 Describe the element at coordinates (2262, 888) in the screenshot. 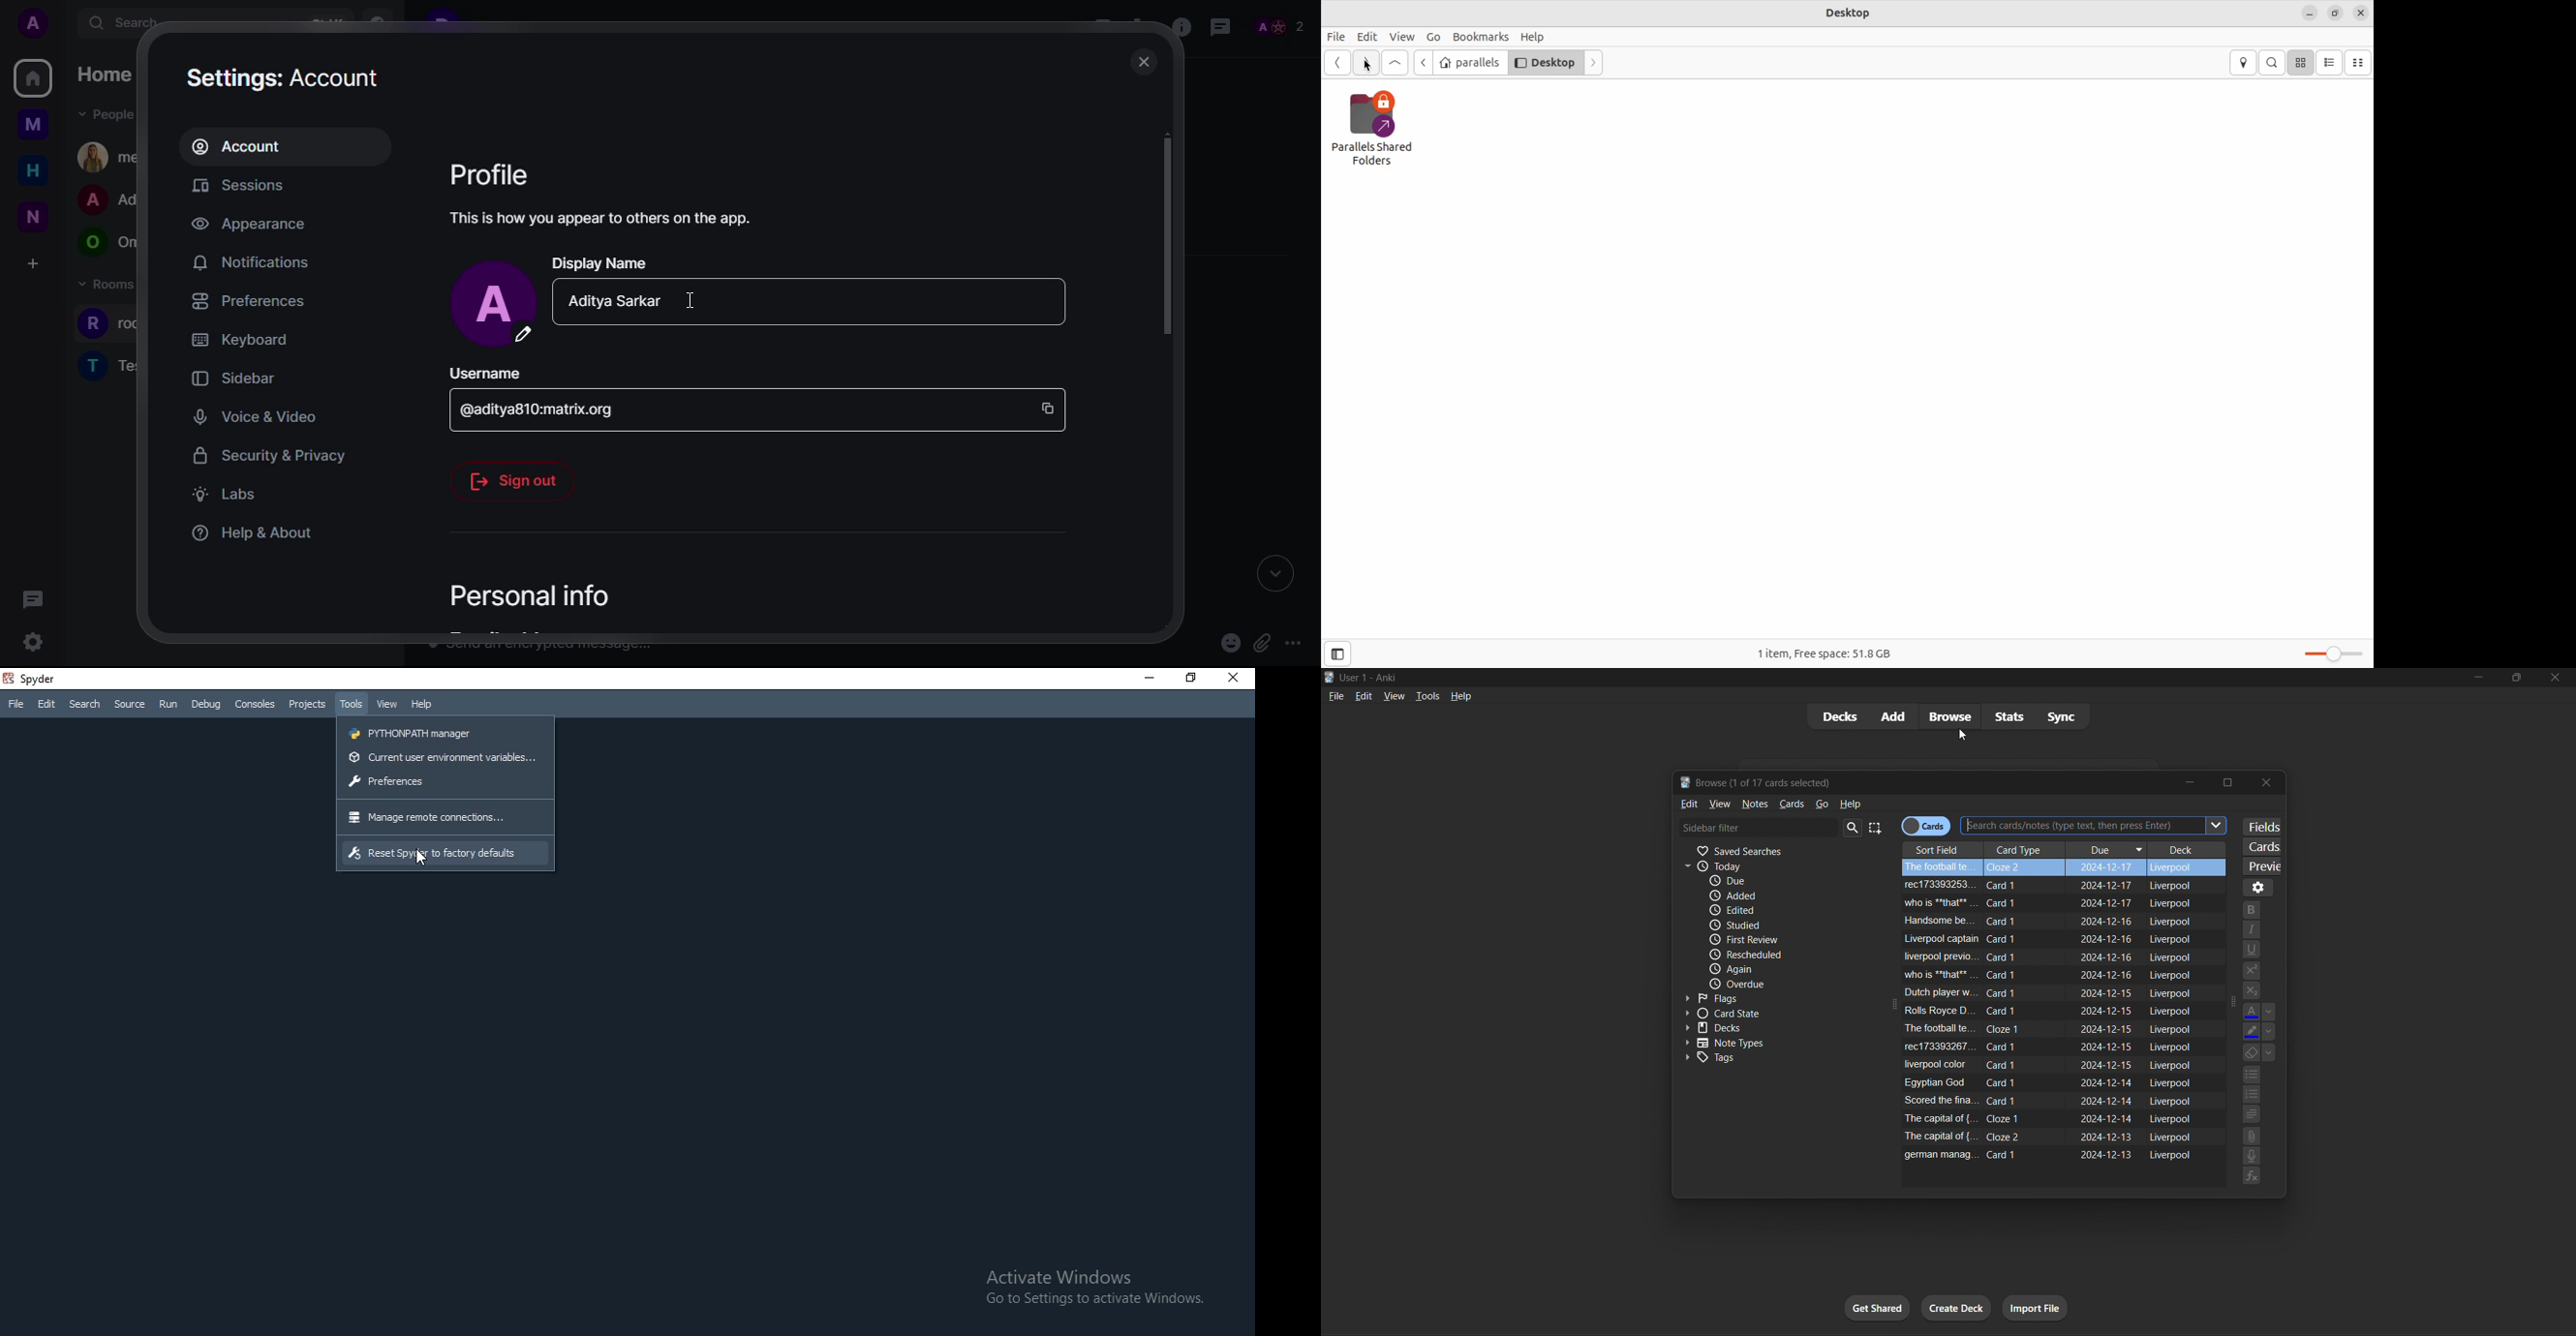

I see `options` at that location.